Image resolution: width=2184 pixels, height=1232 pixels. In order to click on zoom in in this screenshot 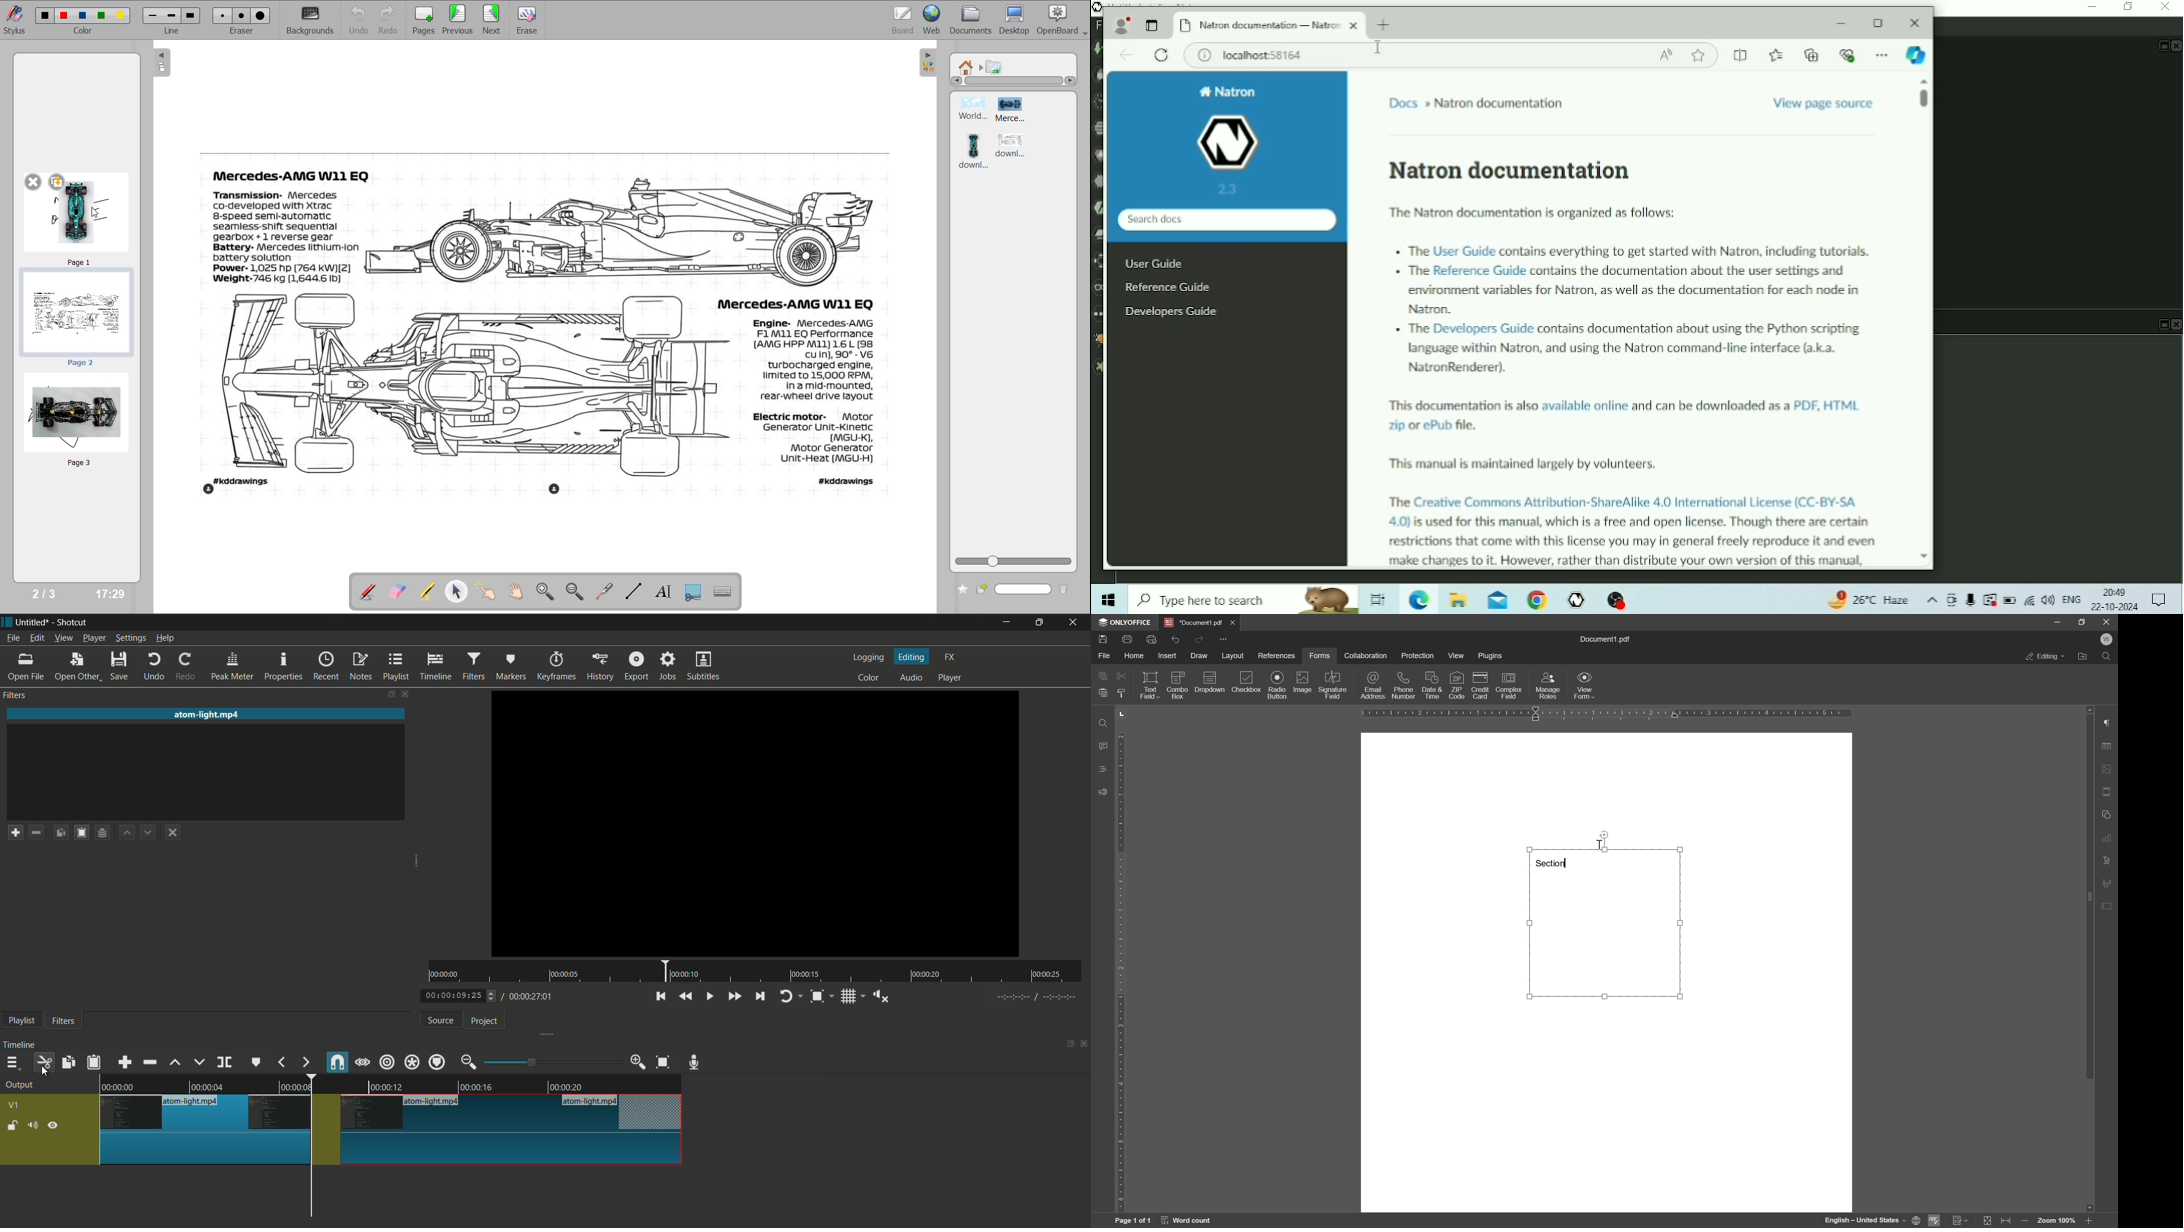, I will do `click(2090, 1220)`.